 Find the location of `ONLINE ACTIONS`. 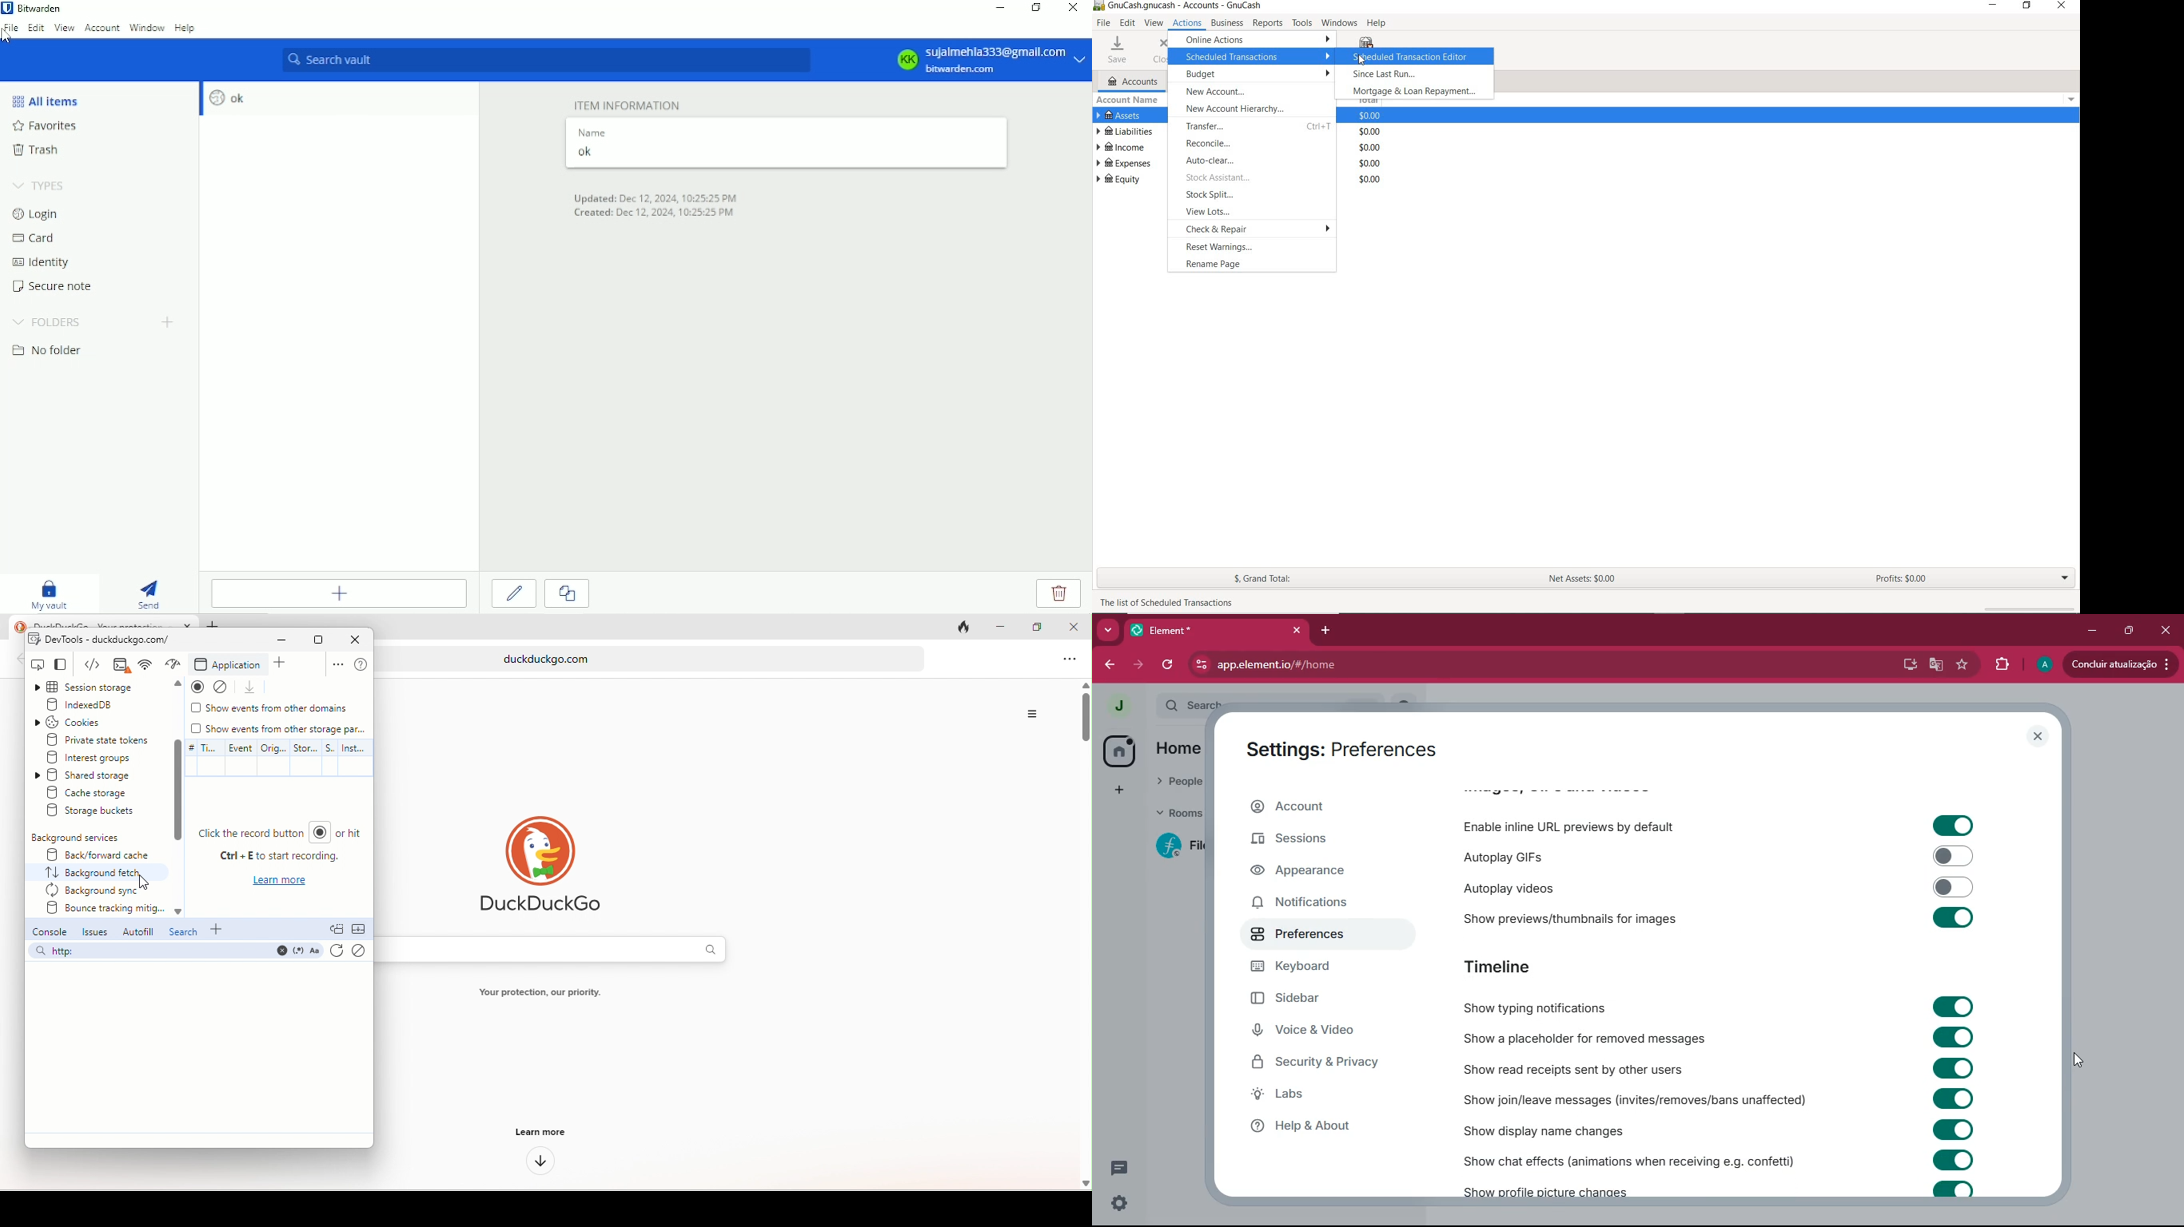

ONLINE ACTIONS is located at coordinates (1254, 41).